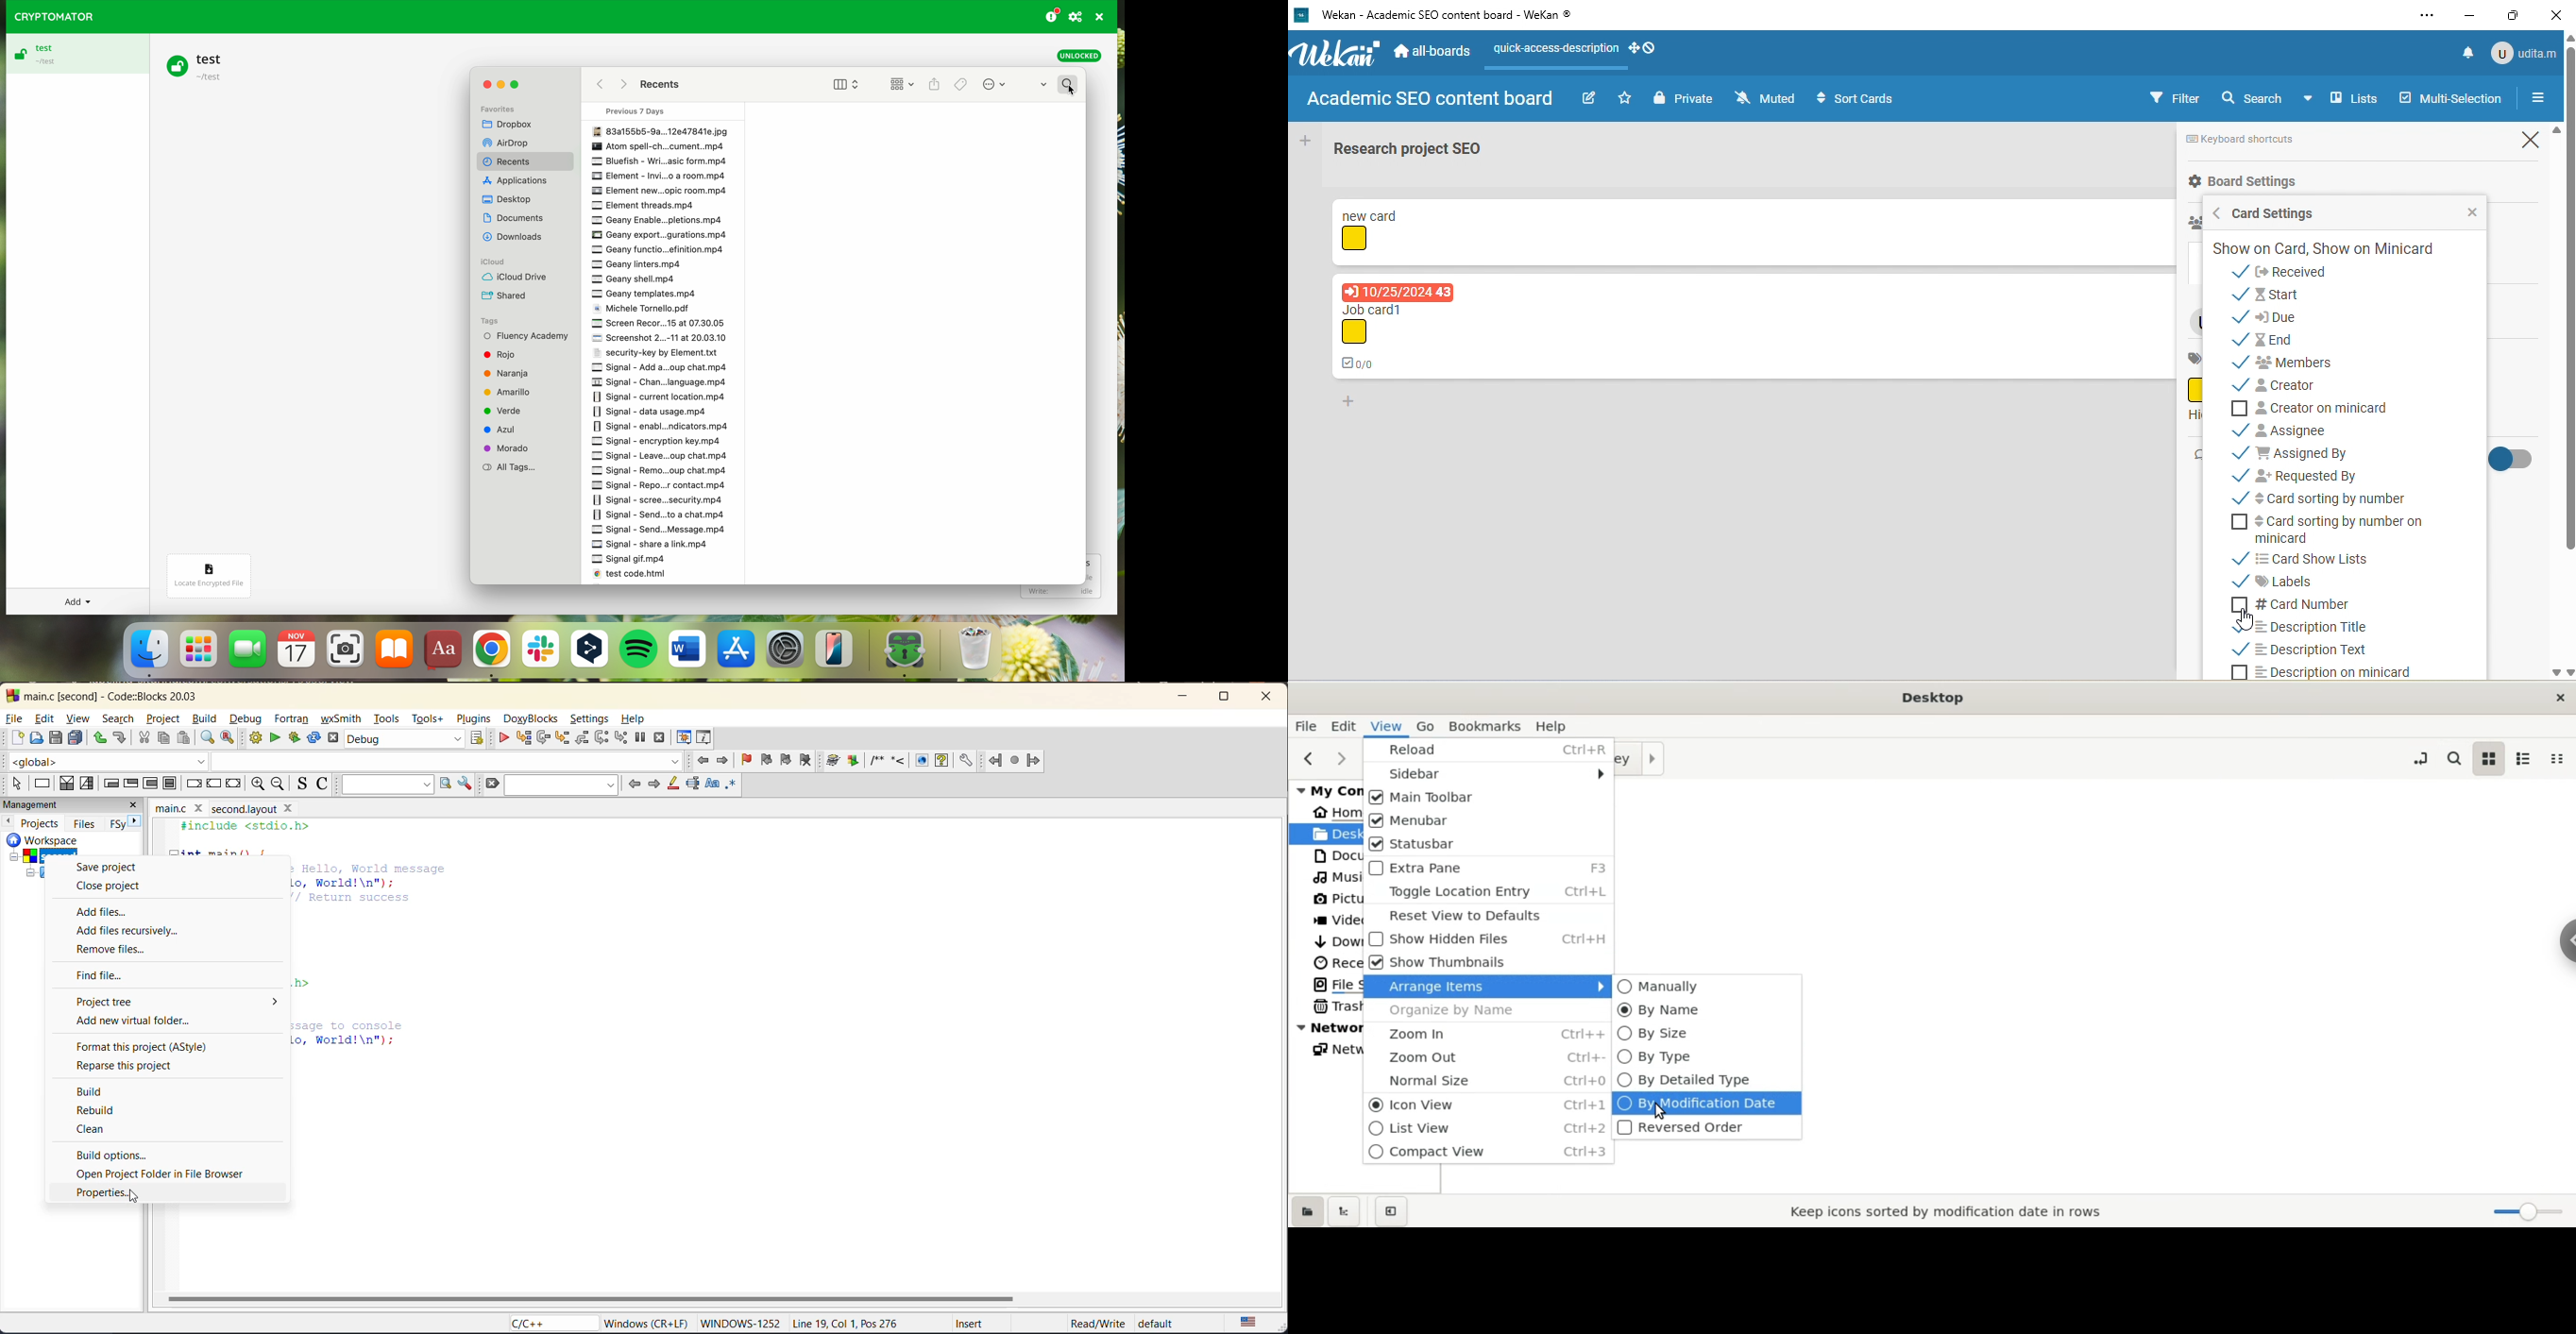 Image resolution: width=2576 pixels, height=1344 pixels. Describe the element at coordinates (255, 737) in the screenshot. I see `build` at that location.